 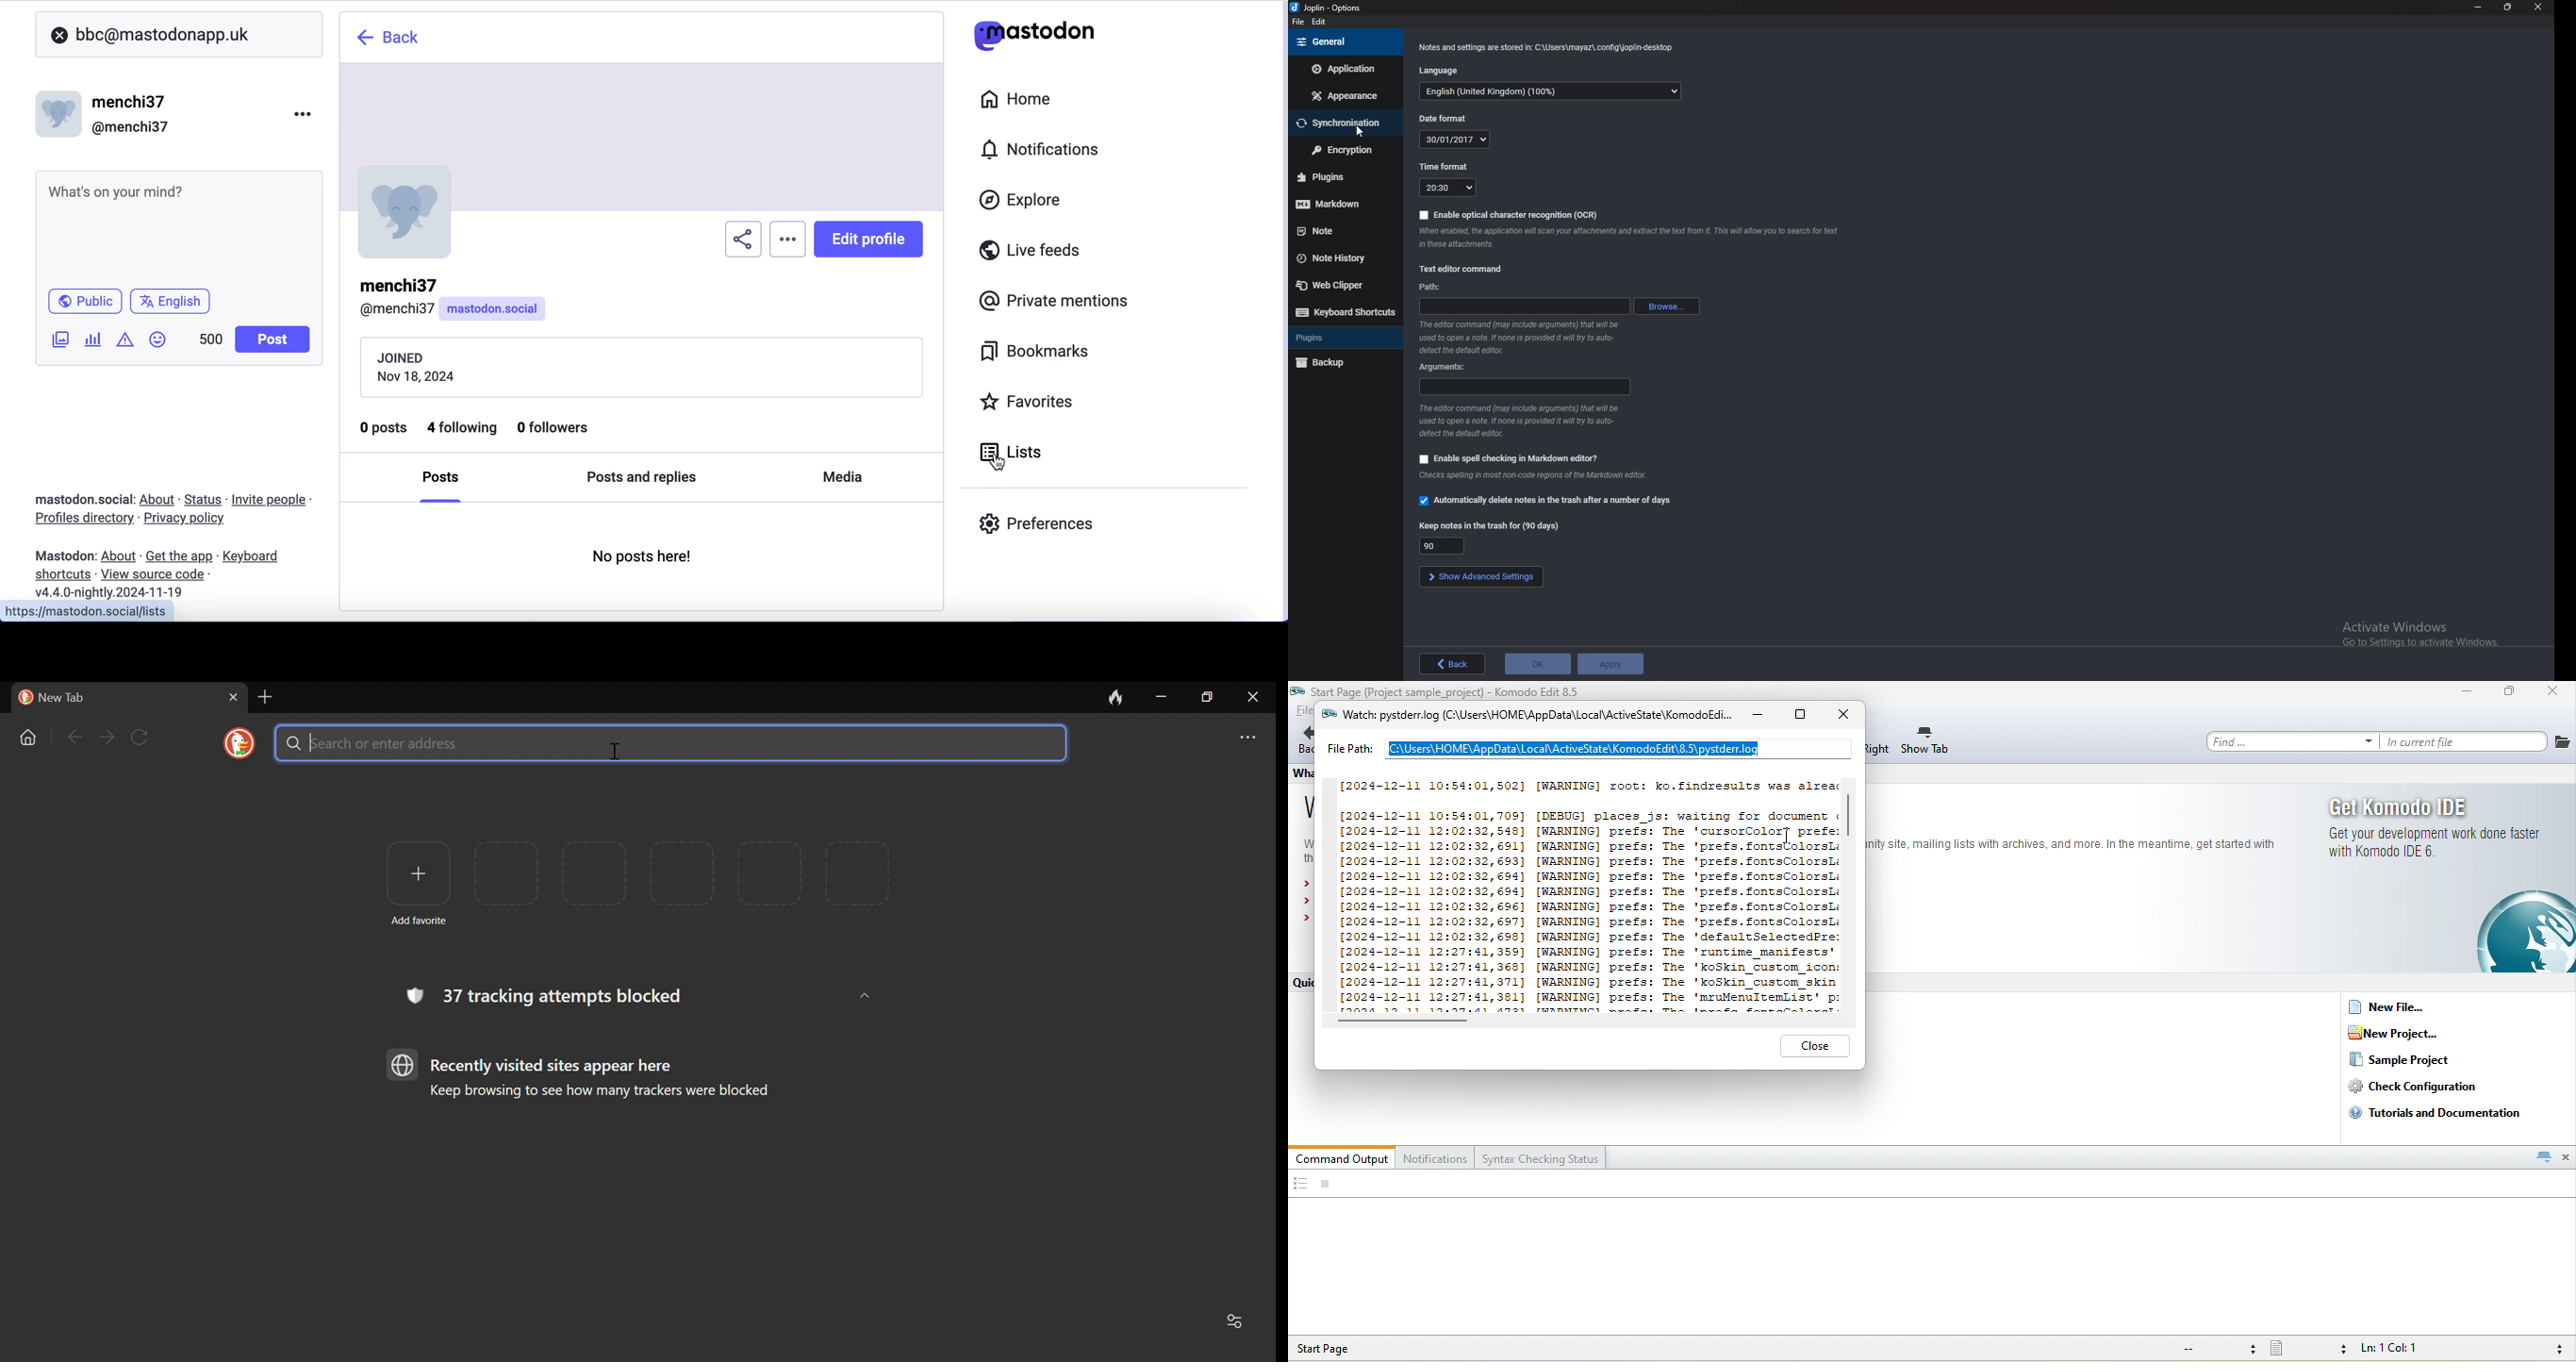 I want to click on Search or enter address, so click(x=669, y=743).